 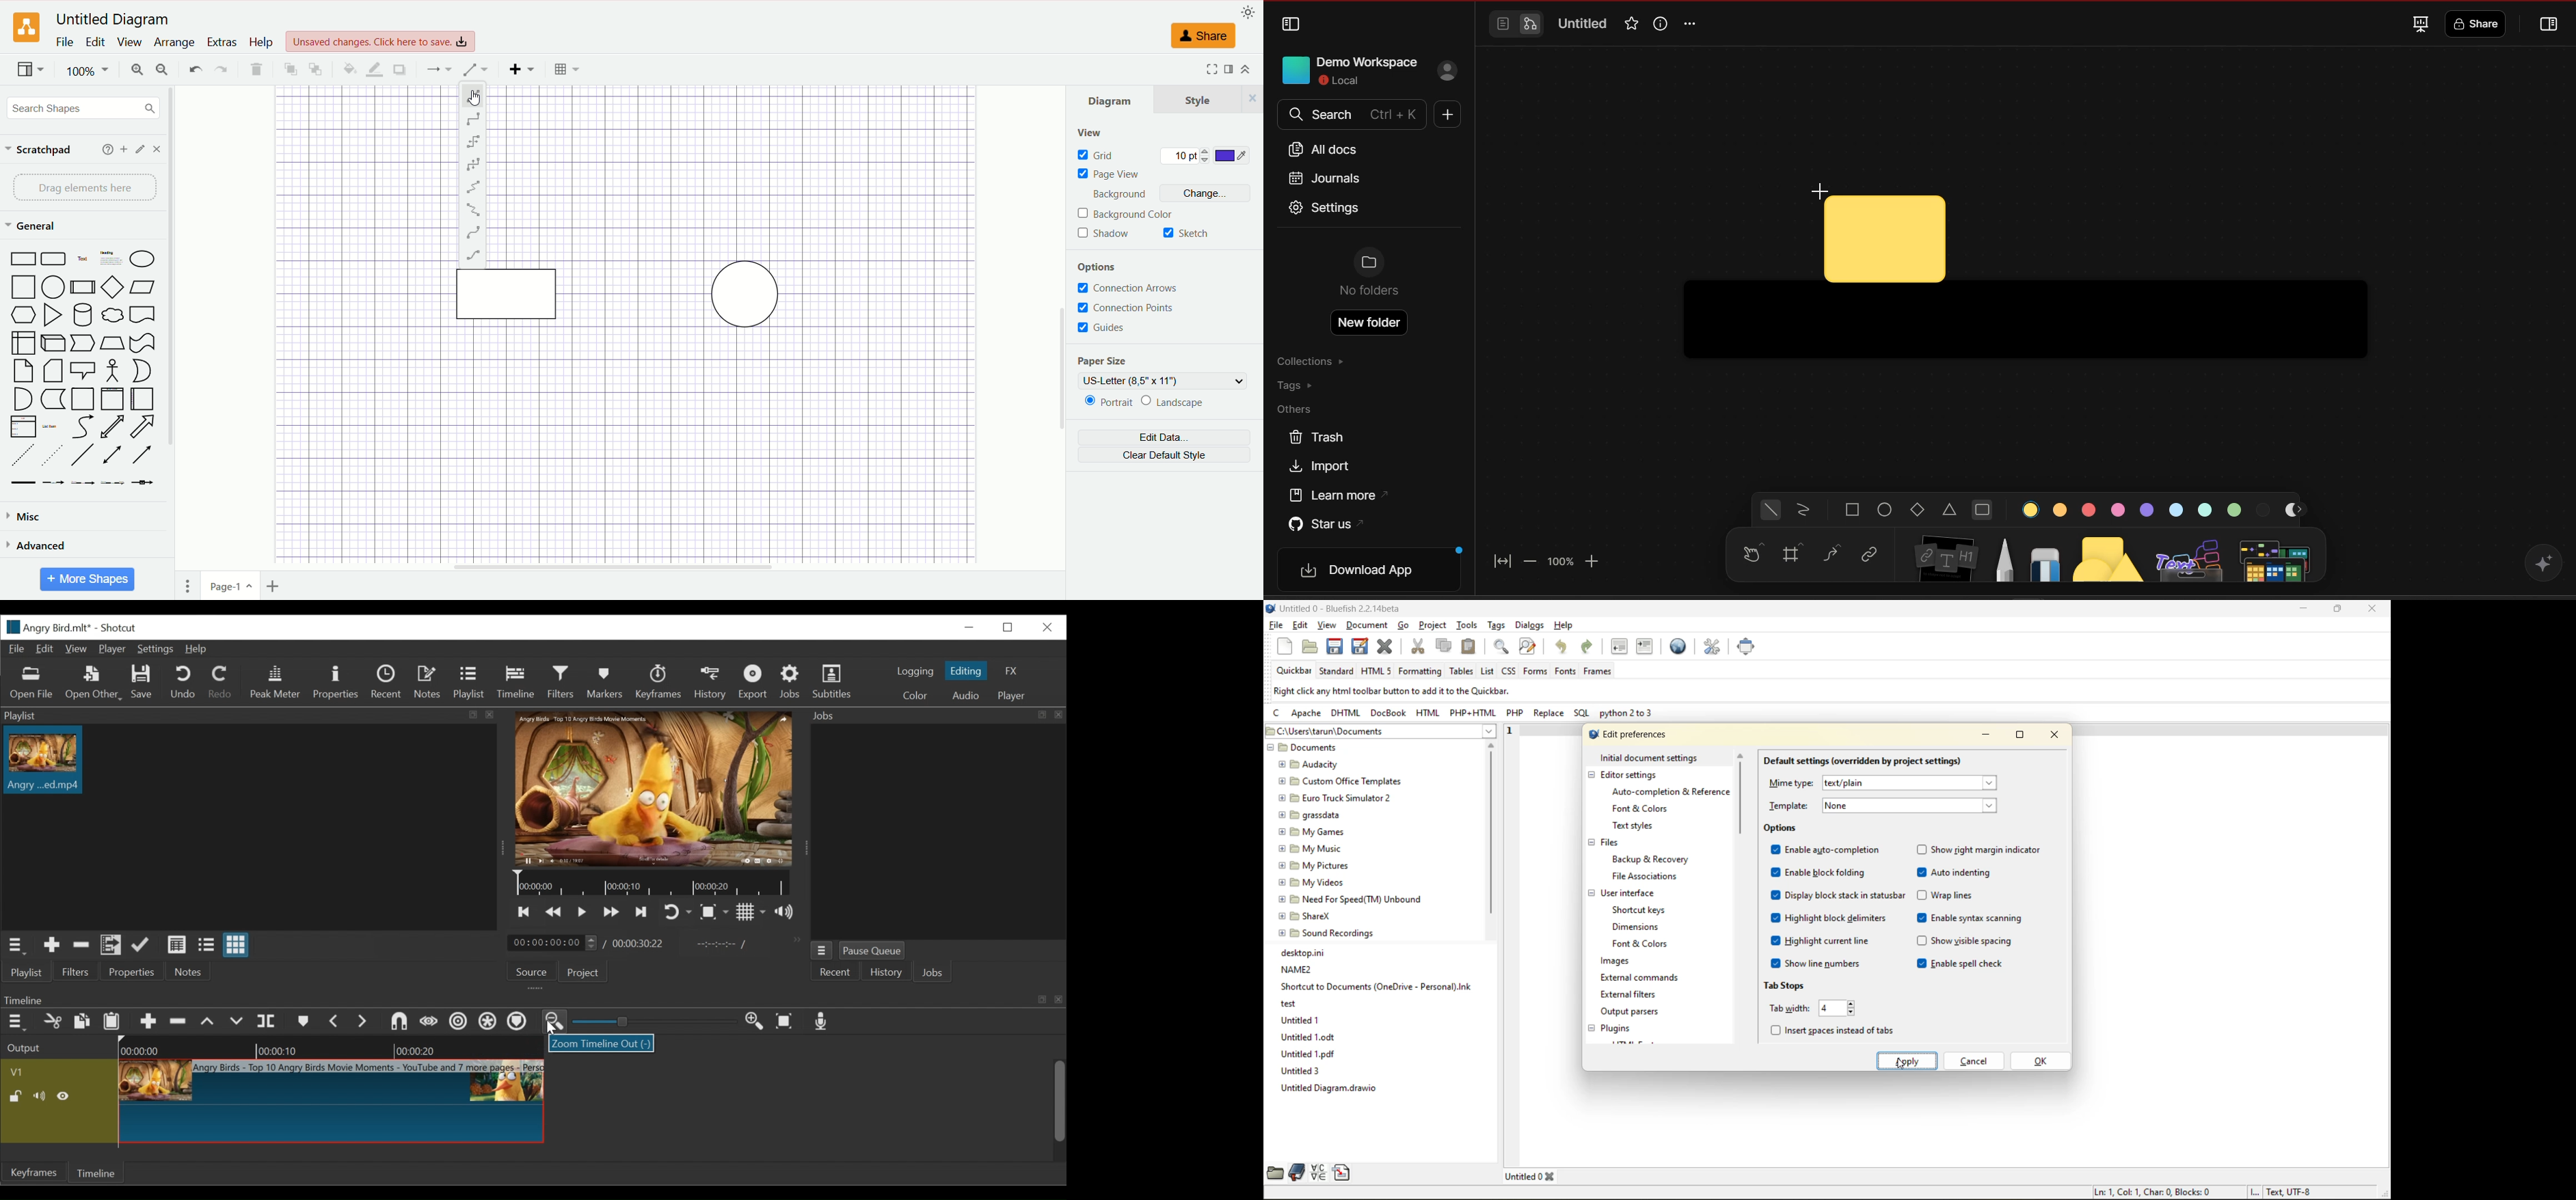 What do you see at coordinates (332, 1046) in the screenshot?
I see `Timeline` at bounding box center [332, 1046].